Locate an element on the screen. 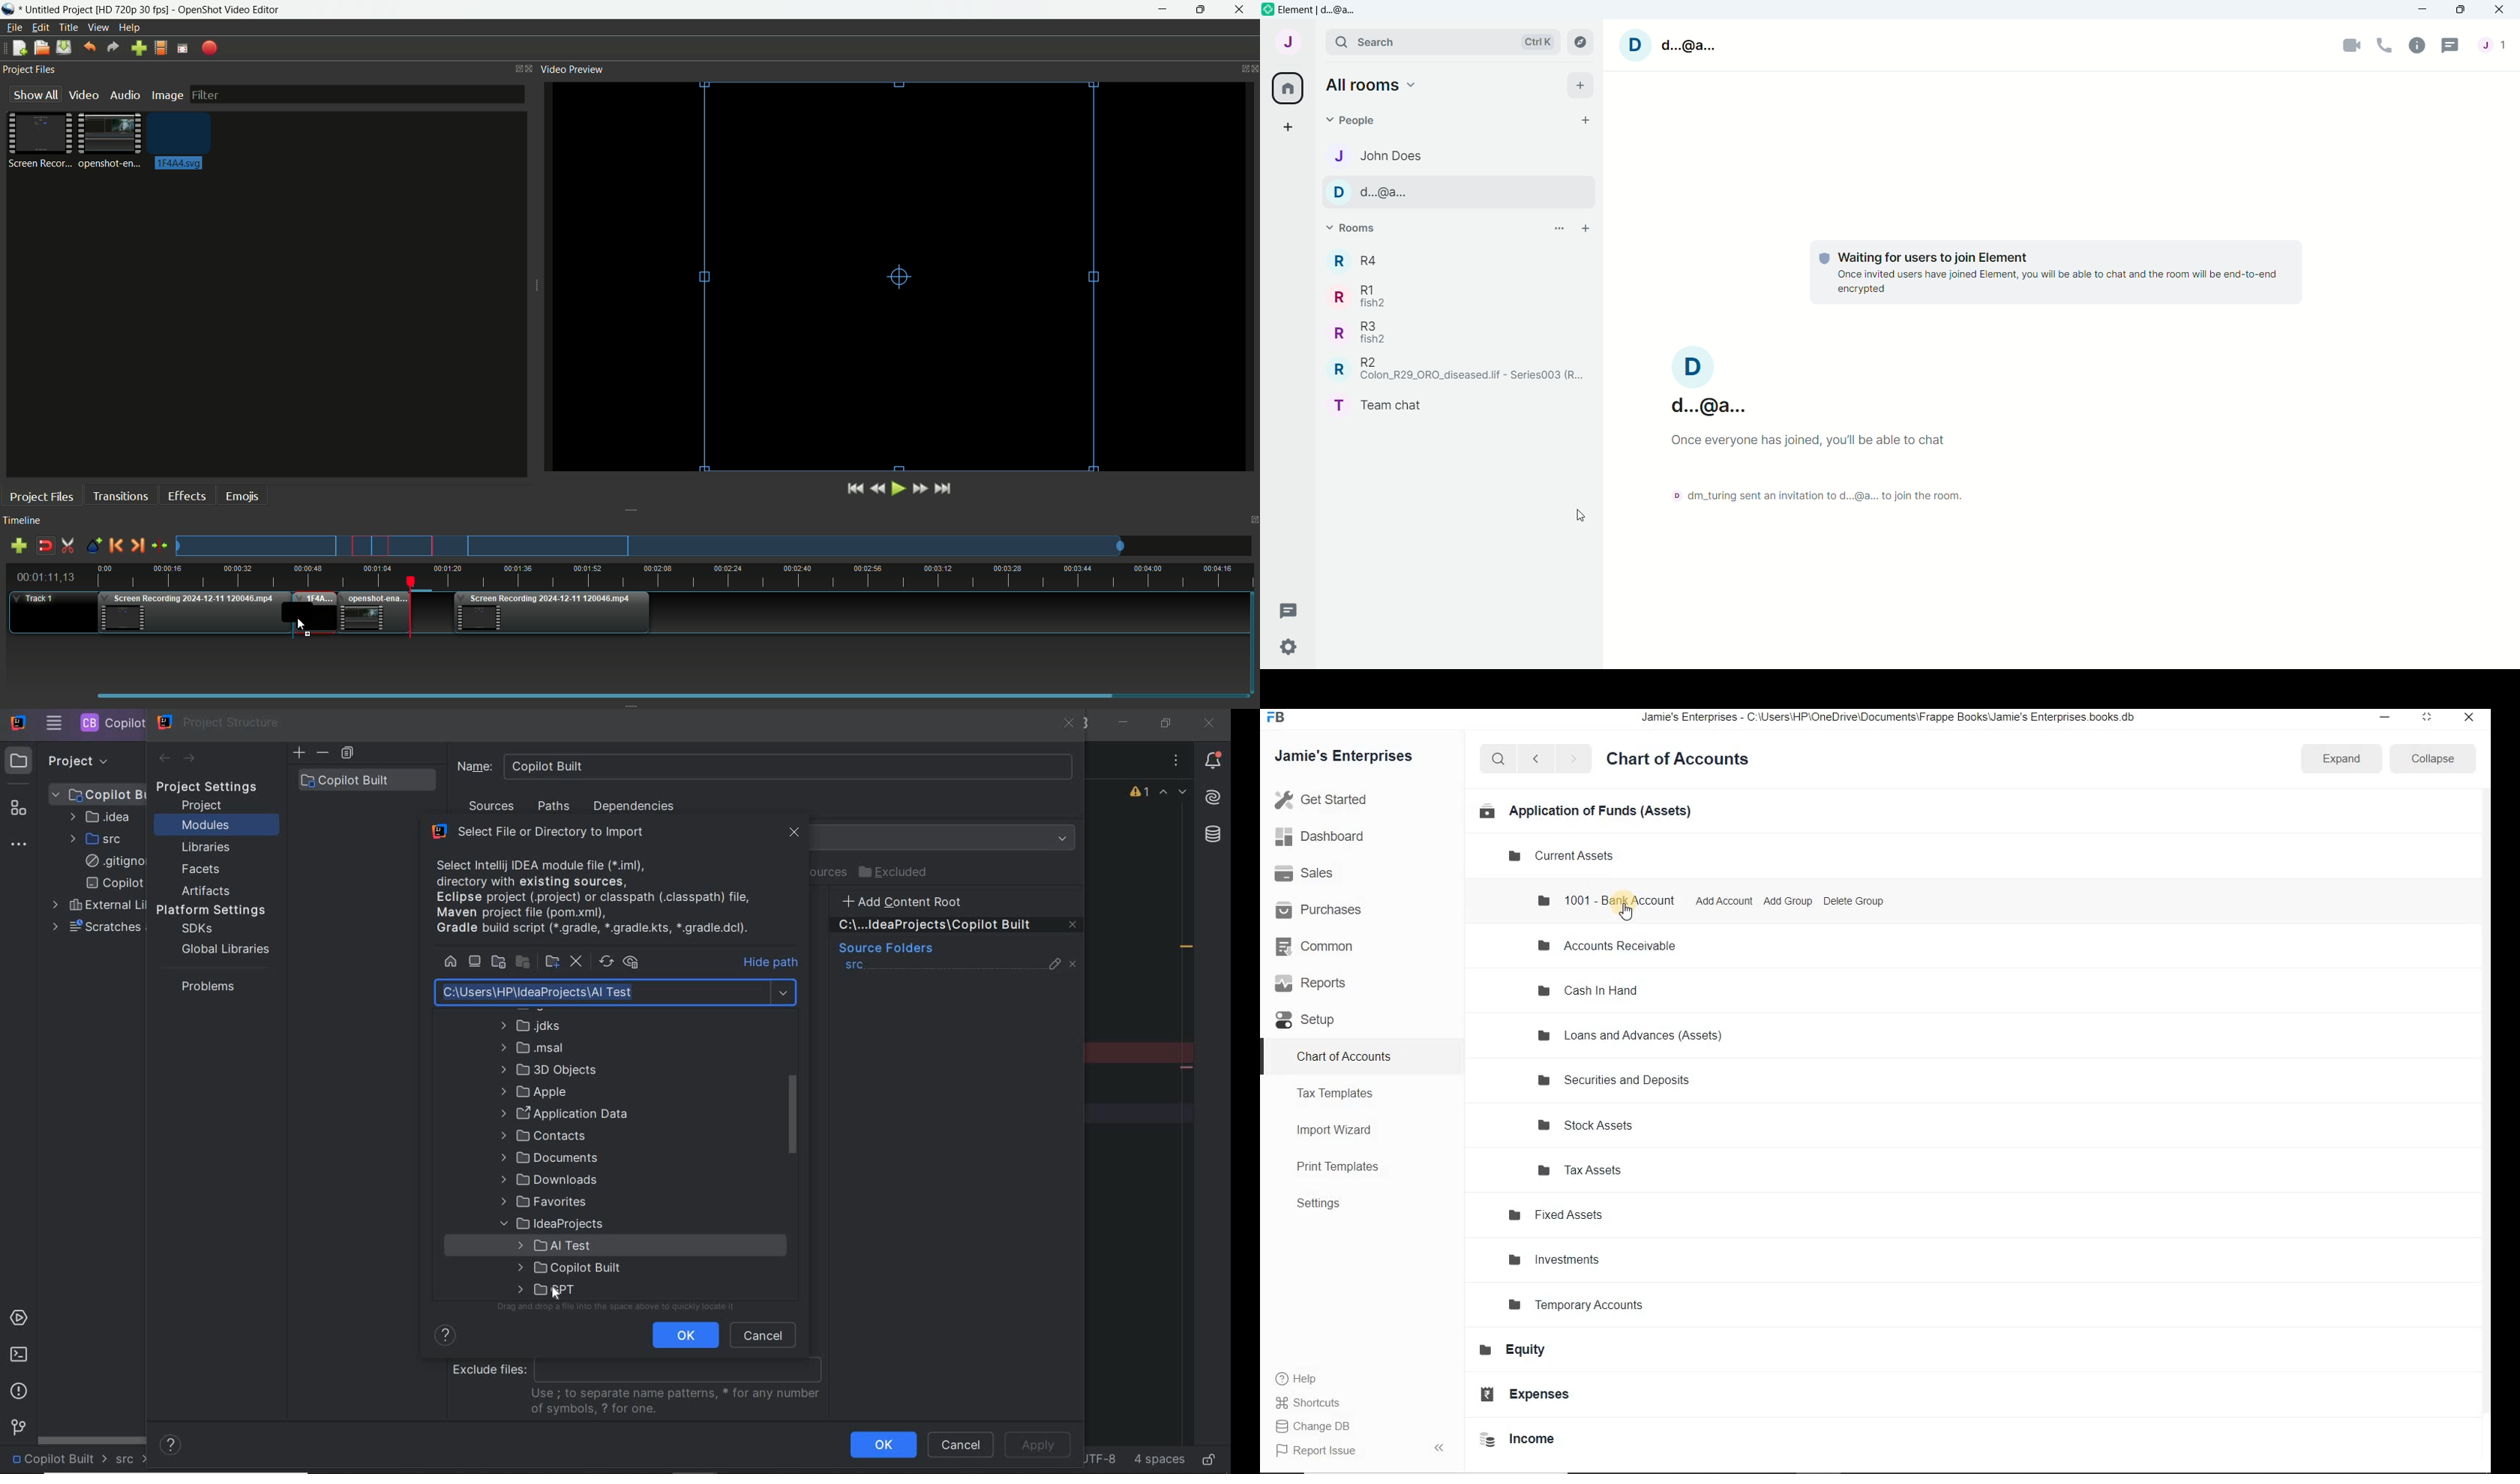 This screenshot has height=1484, width=2520. New file is located at coordinates (16, 49).